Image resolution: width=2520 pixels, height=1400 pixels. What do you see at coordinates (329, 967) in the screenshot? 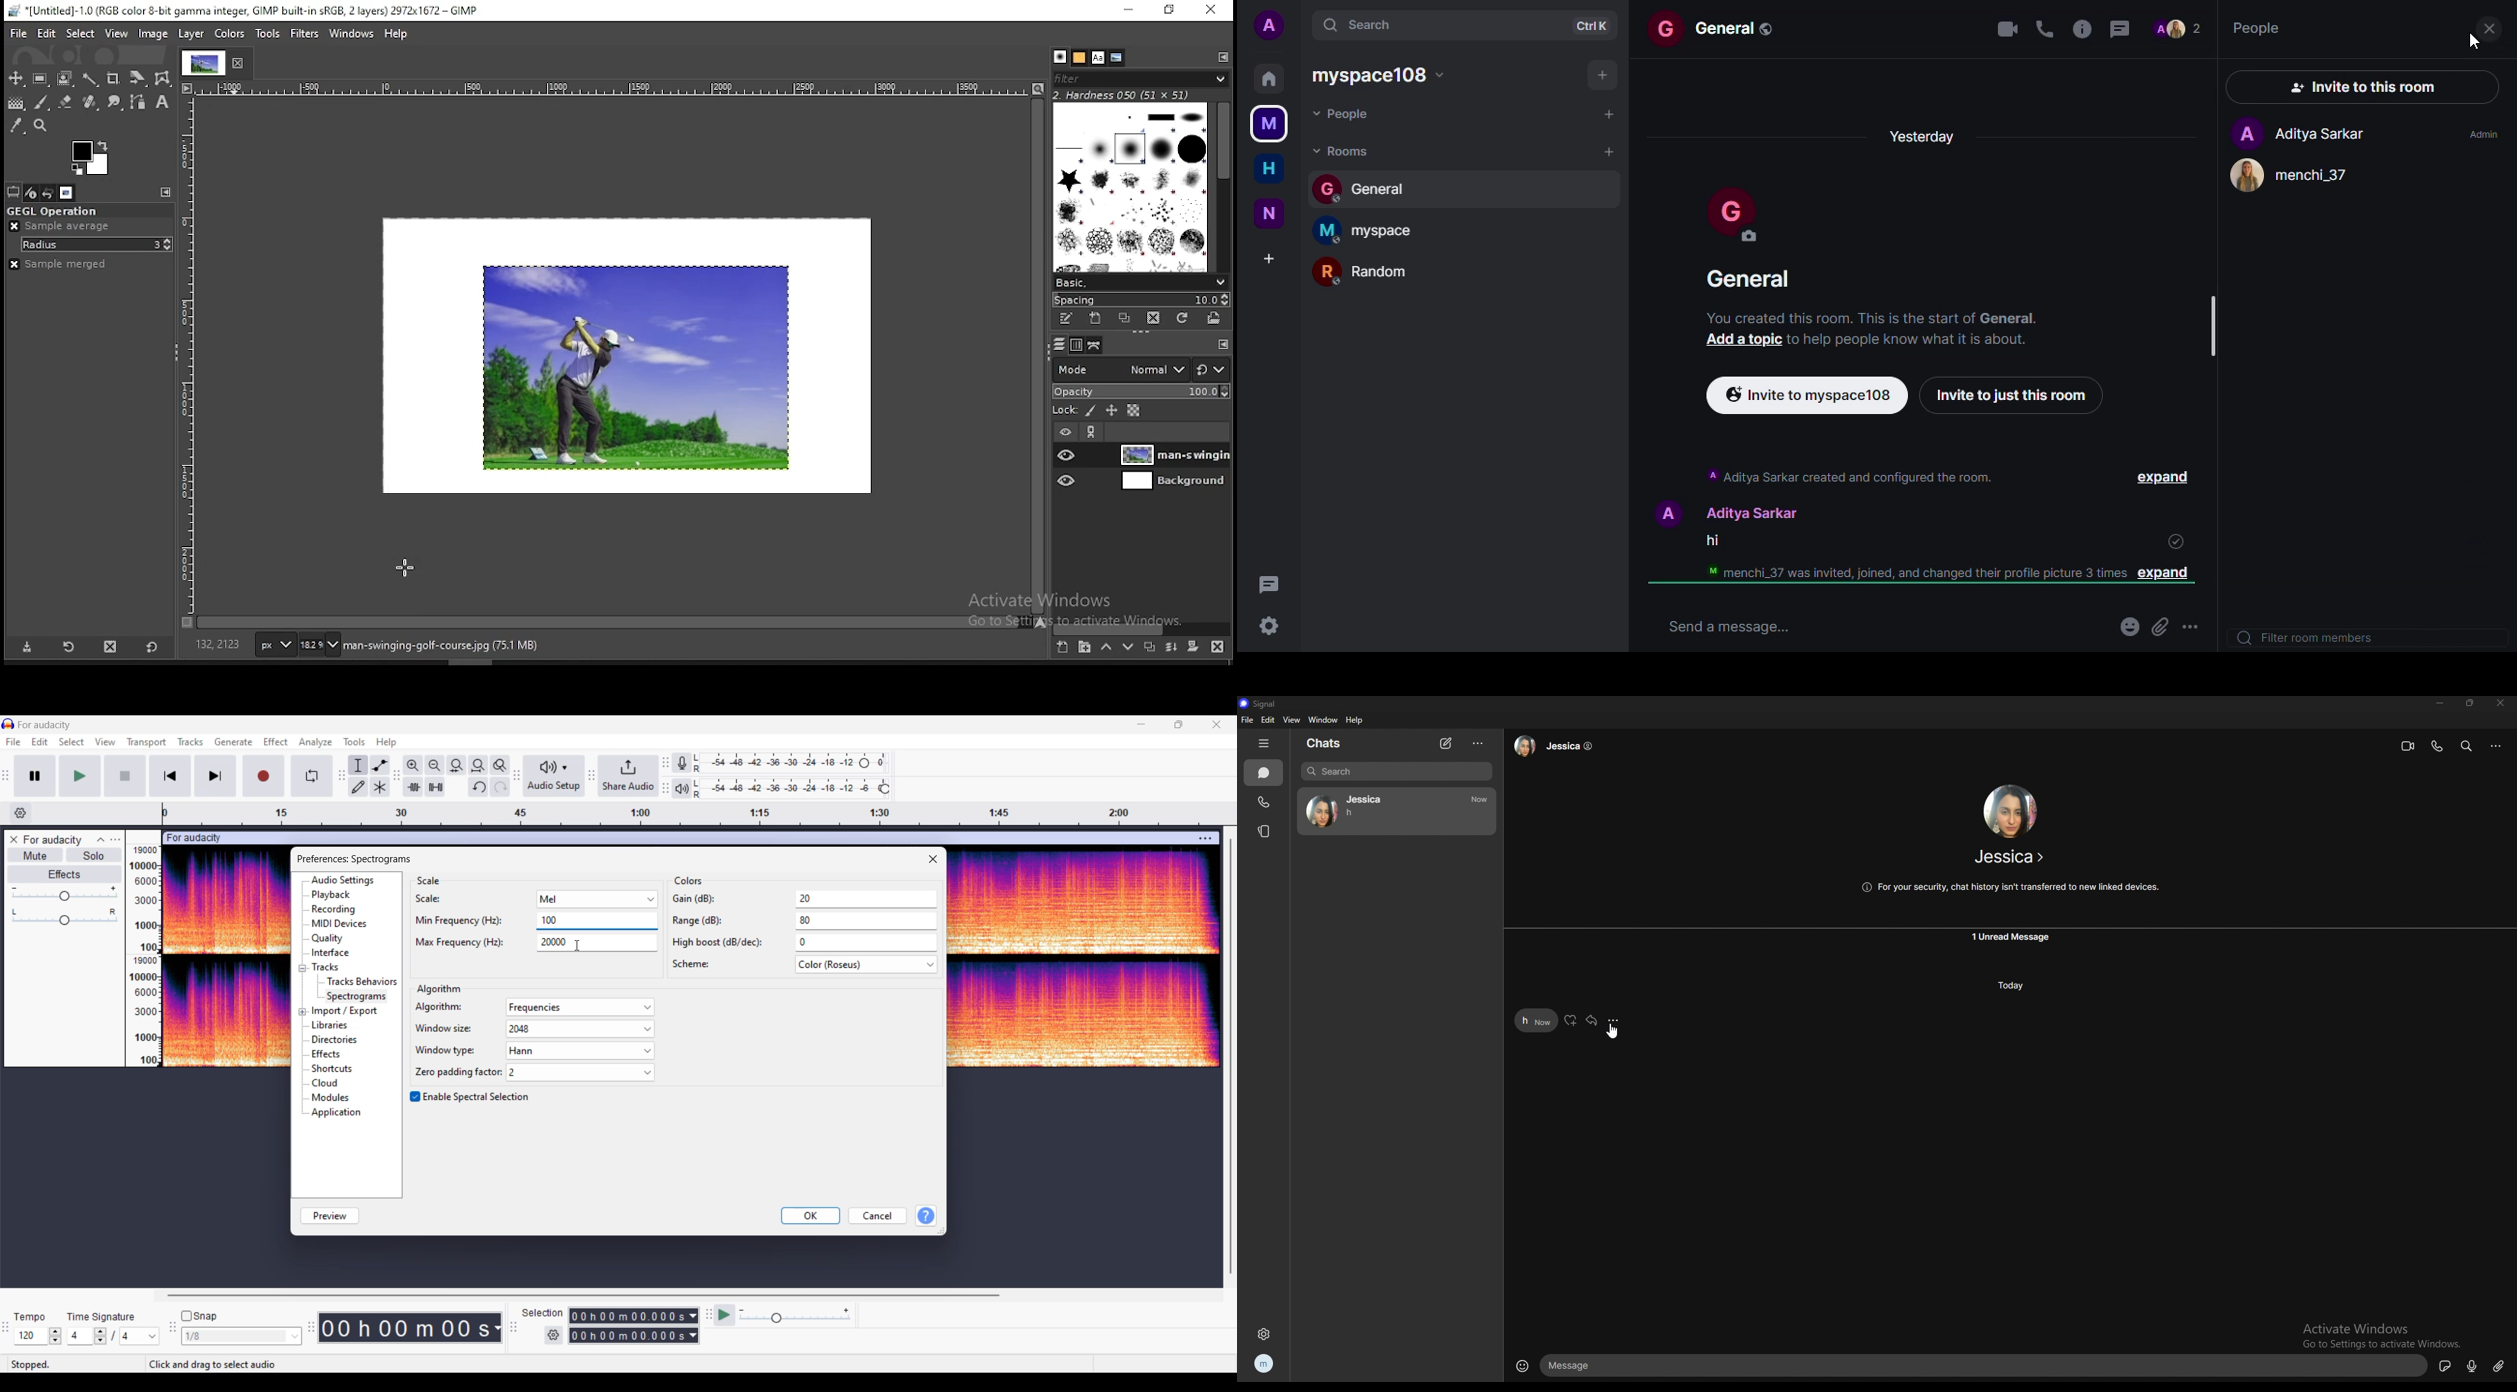
I see `tracks` at bounding box center [329, 967].